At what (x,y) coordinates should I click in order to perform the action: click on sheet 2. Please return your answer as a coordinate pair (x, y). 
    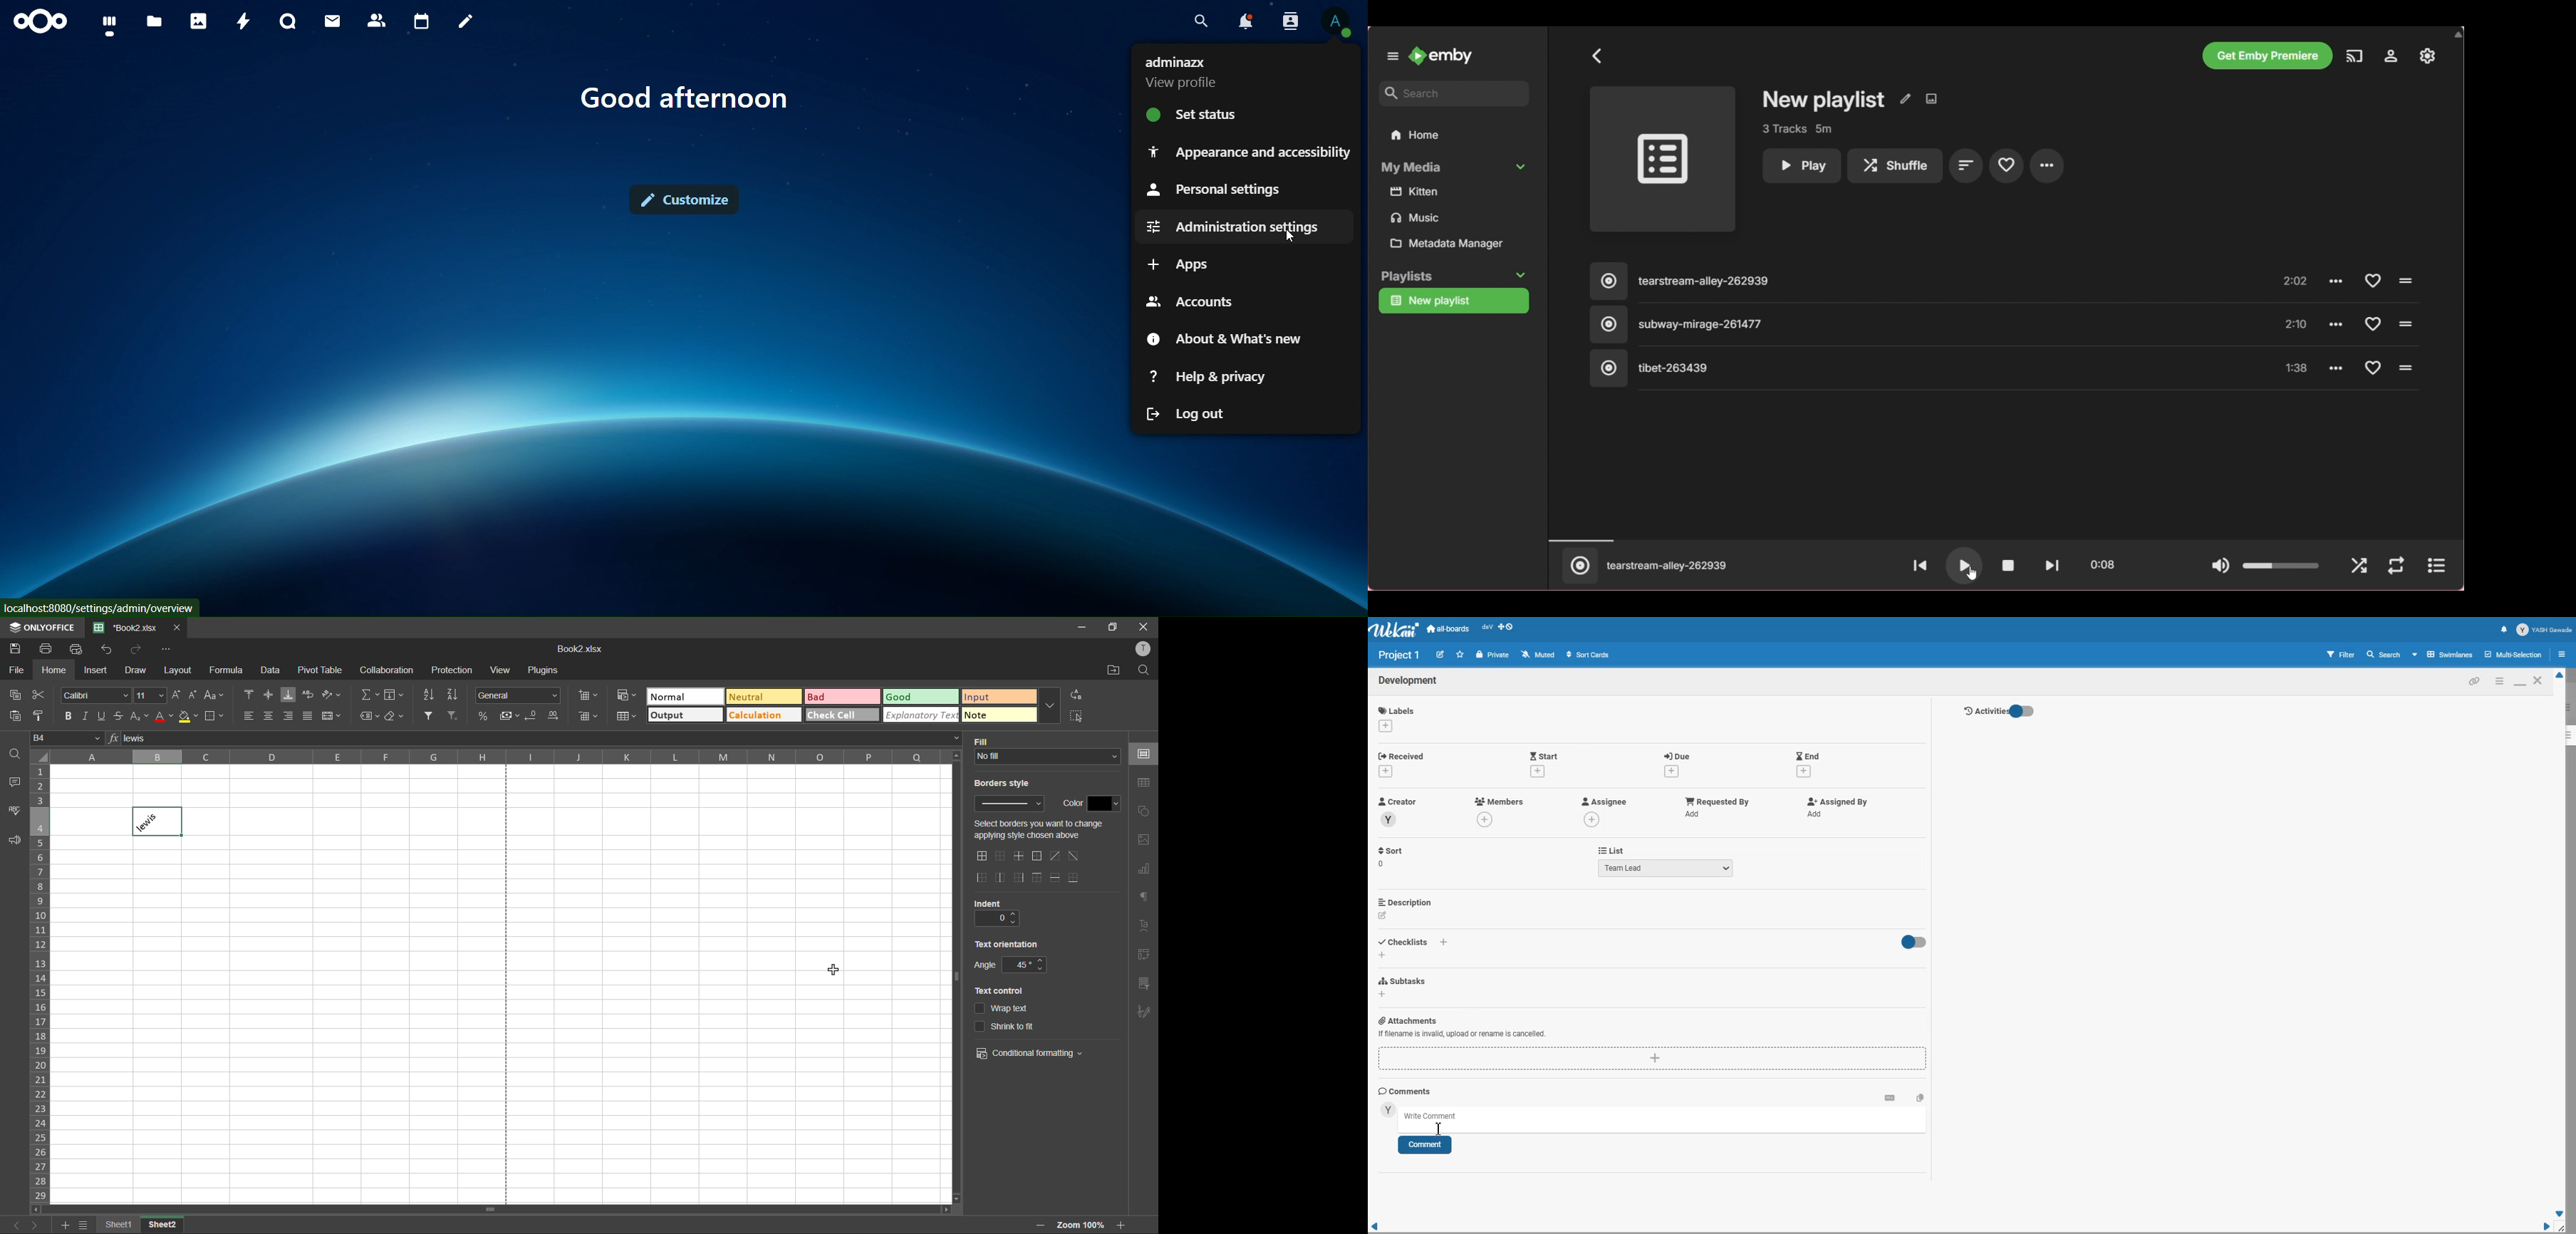
    Looking at the image, I should click on (162, 1224).